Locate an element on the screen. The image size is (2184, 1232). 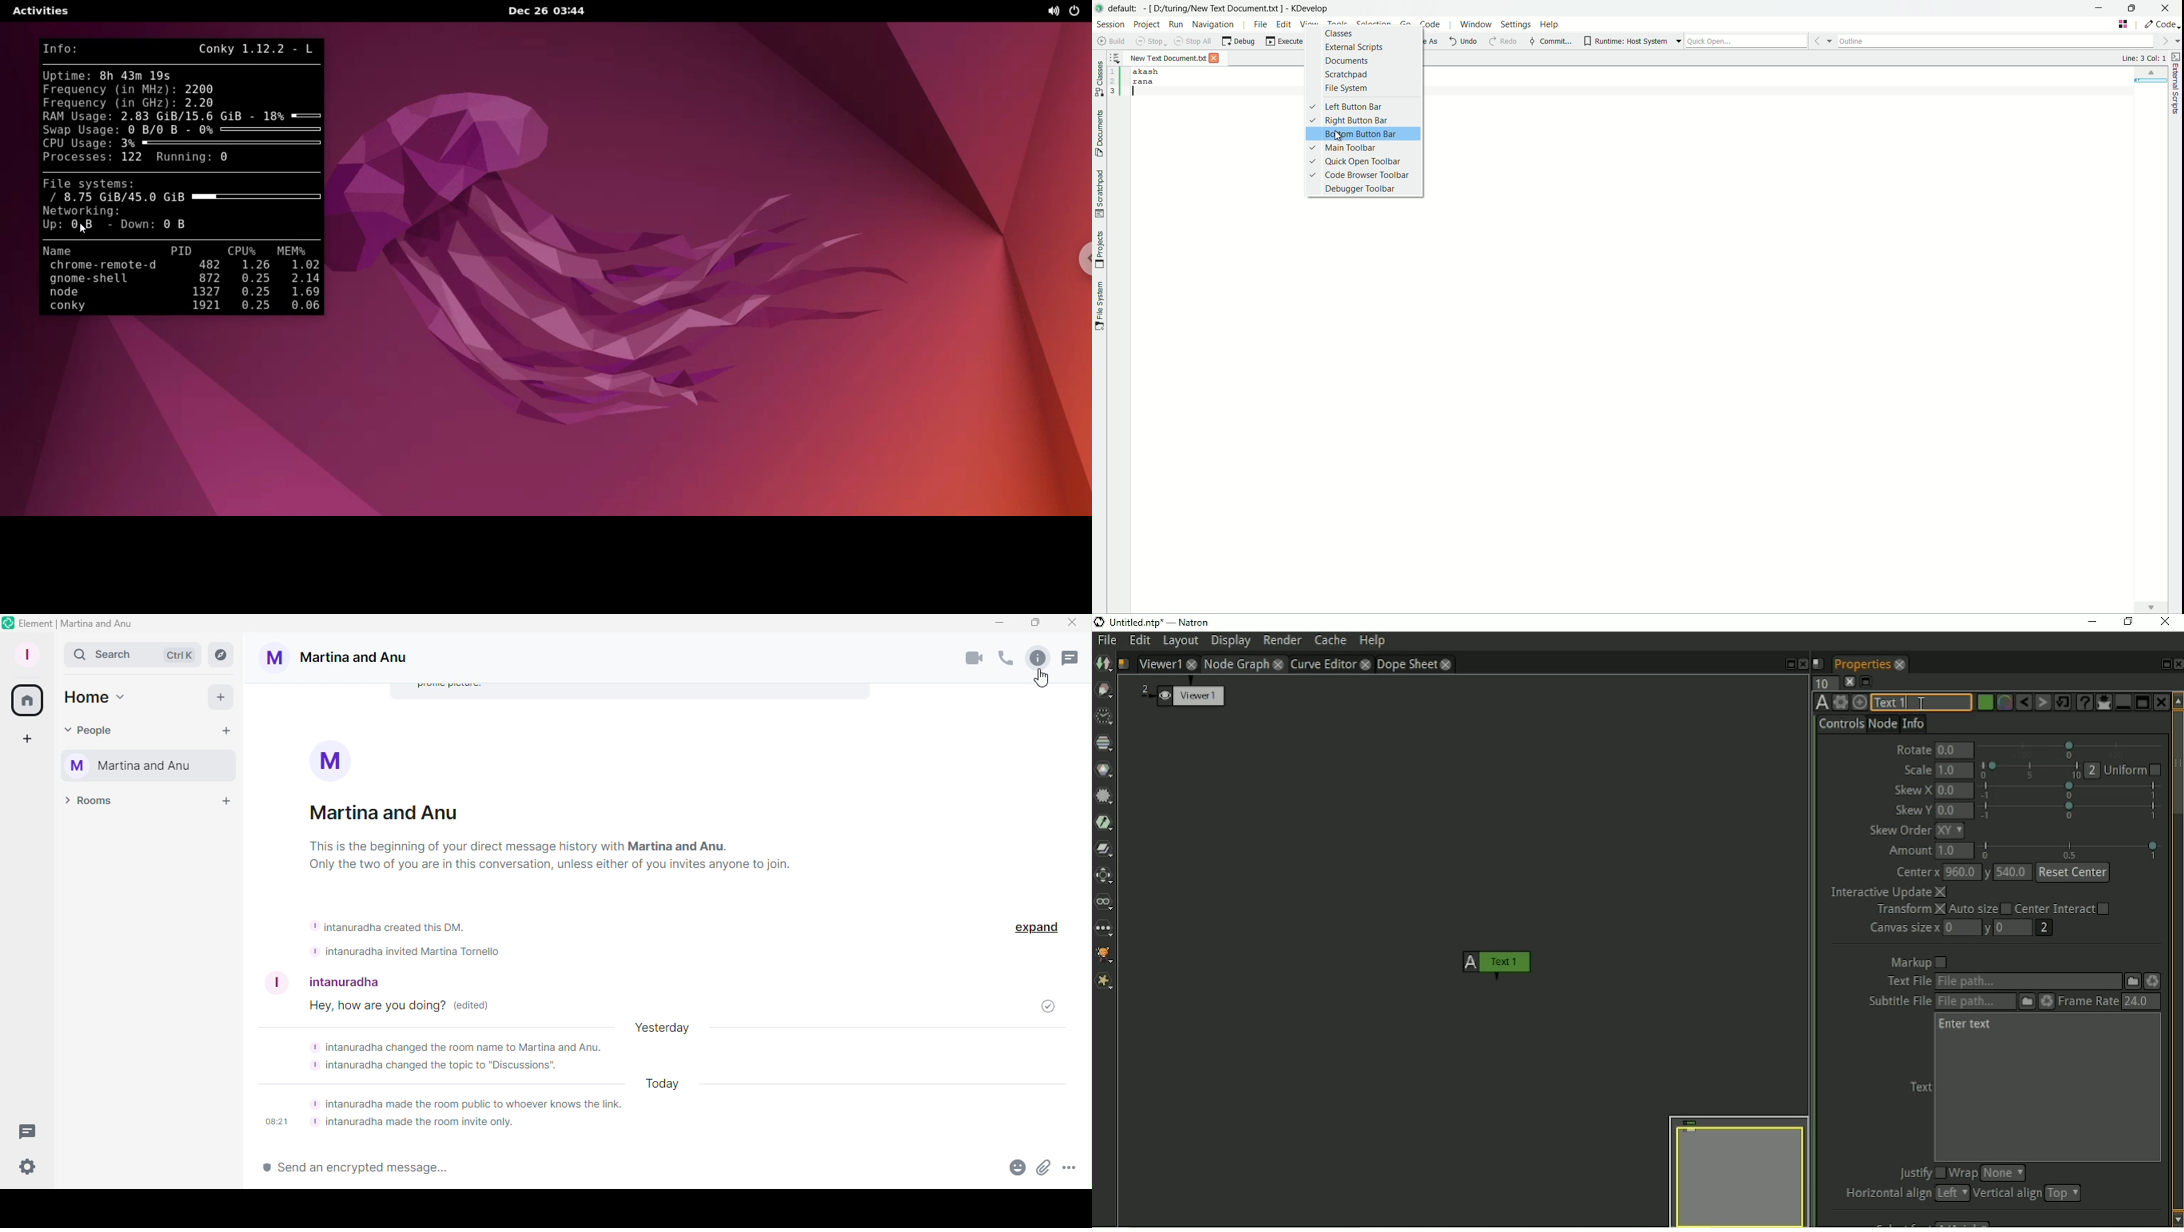
Minimize/maximize all panels is located at coordinates (1866, 682).